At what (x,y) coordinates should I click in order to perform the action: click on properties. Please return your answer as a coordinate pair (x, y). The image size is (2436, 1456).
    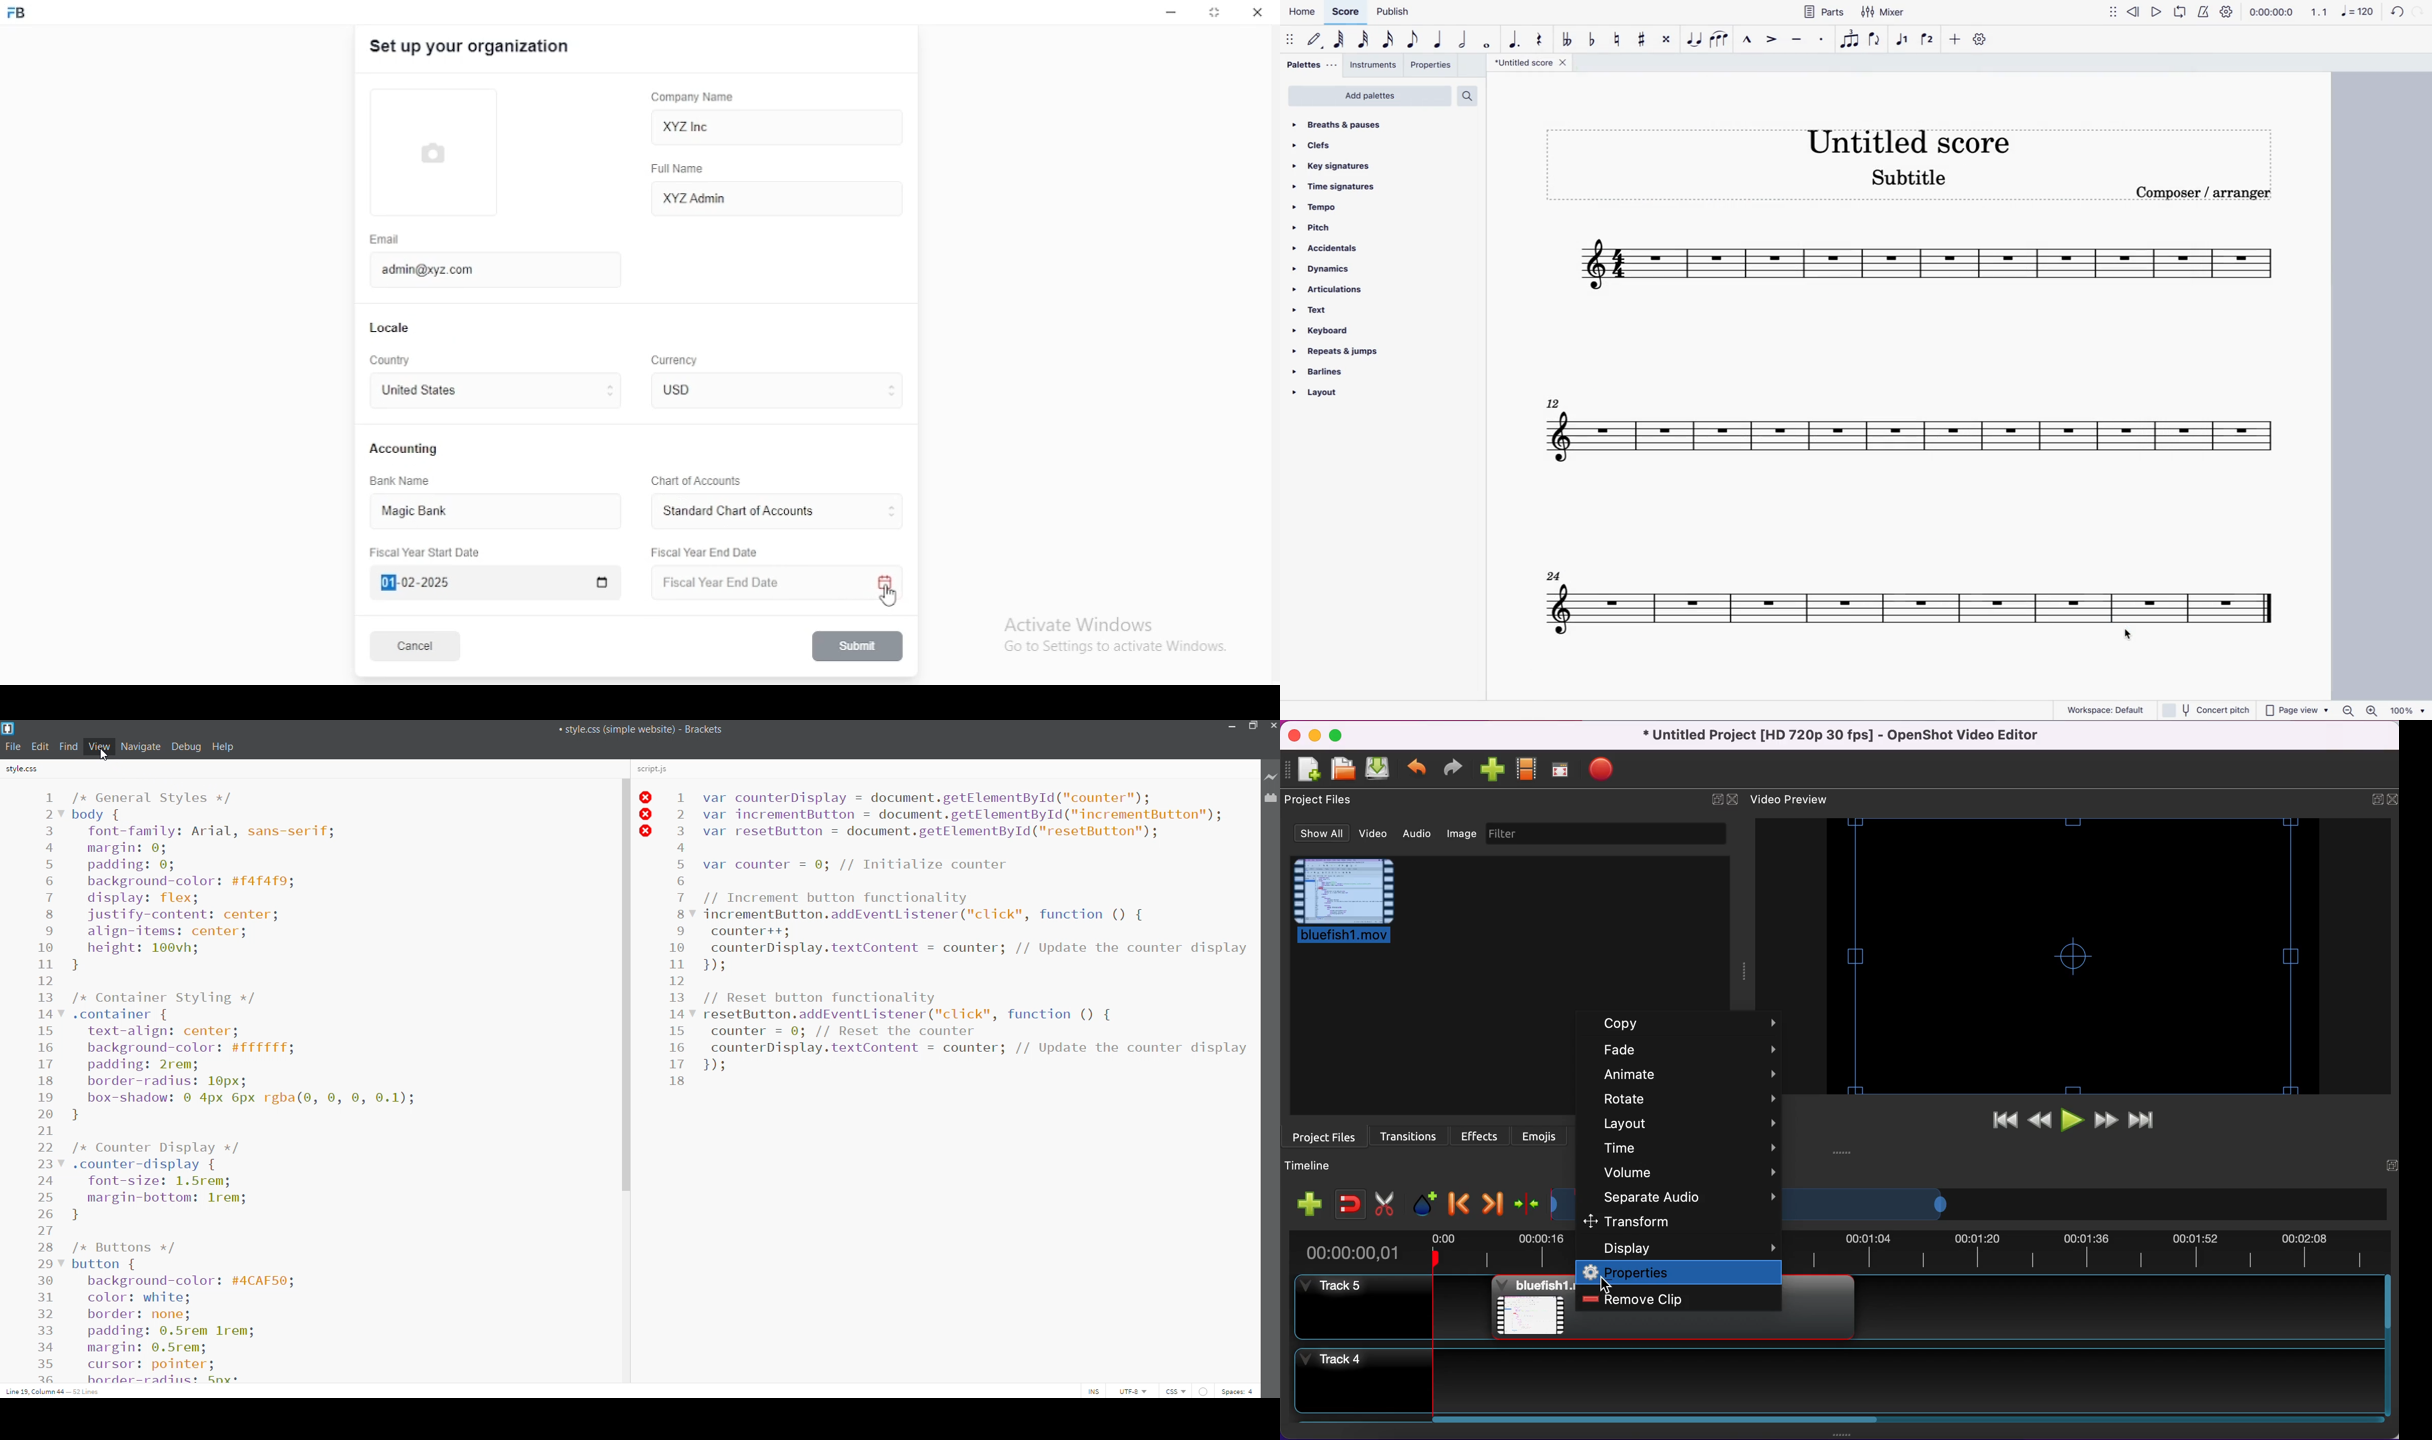
    Looking at the image, I should click on (1433, 65).